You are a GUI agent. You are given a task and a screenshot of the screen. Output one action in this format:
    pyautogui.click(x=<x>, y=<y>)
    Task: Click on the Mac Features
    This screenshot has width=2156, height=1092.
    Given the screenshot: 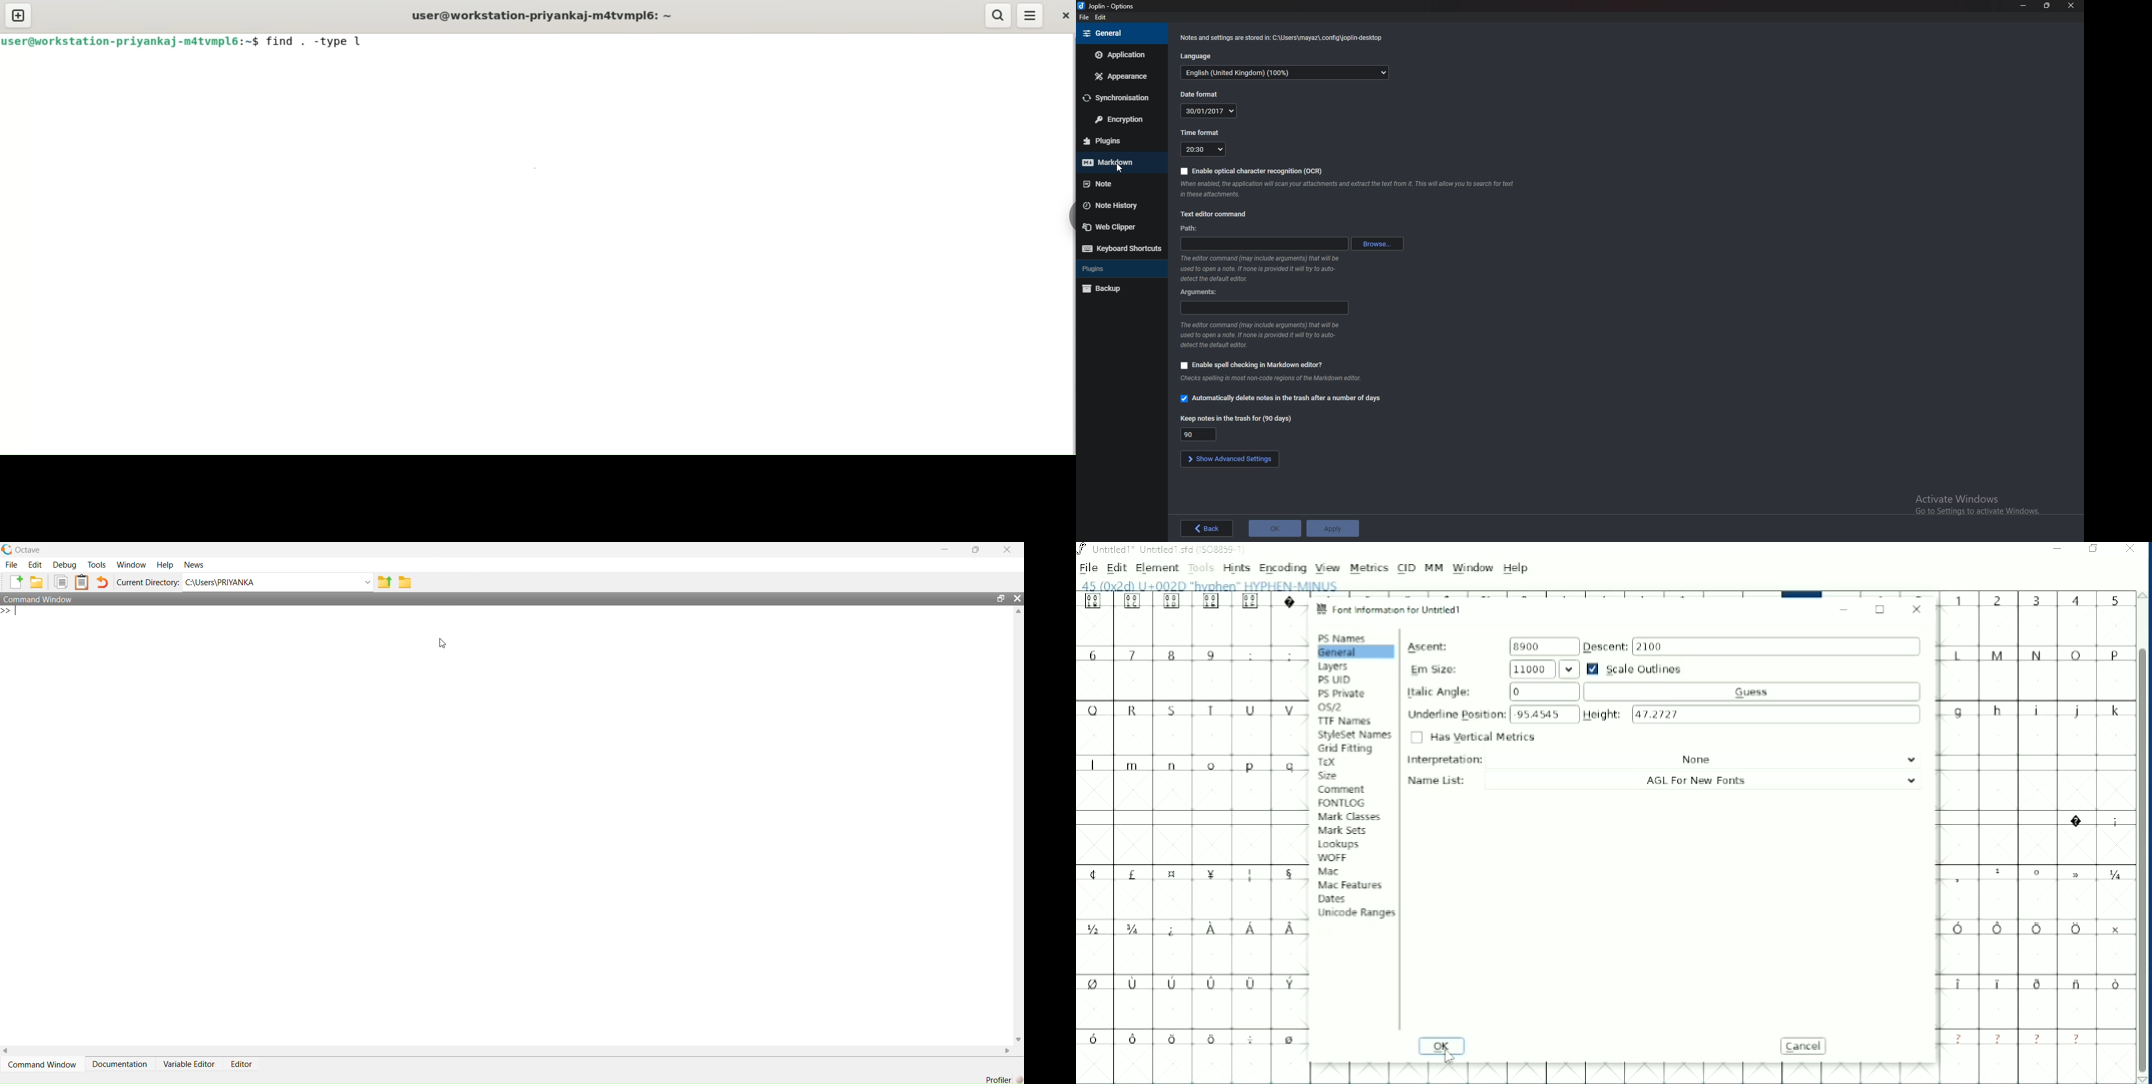 What is the action you would take?
    pyautogui.click(x=1349, y=885)
    